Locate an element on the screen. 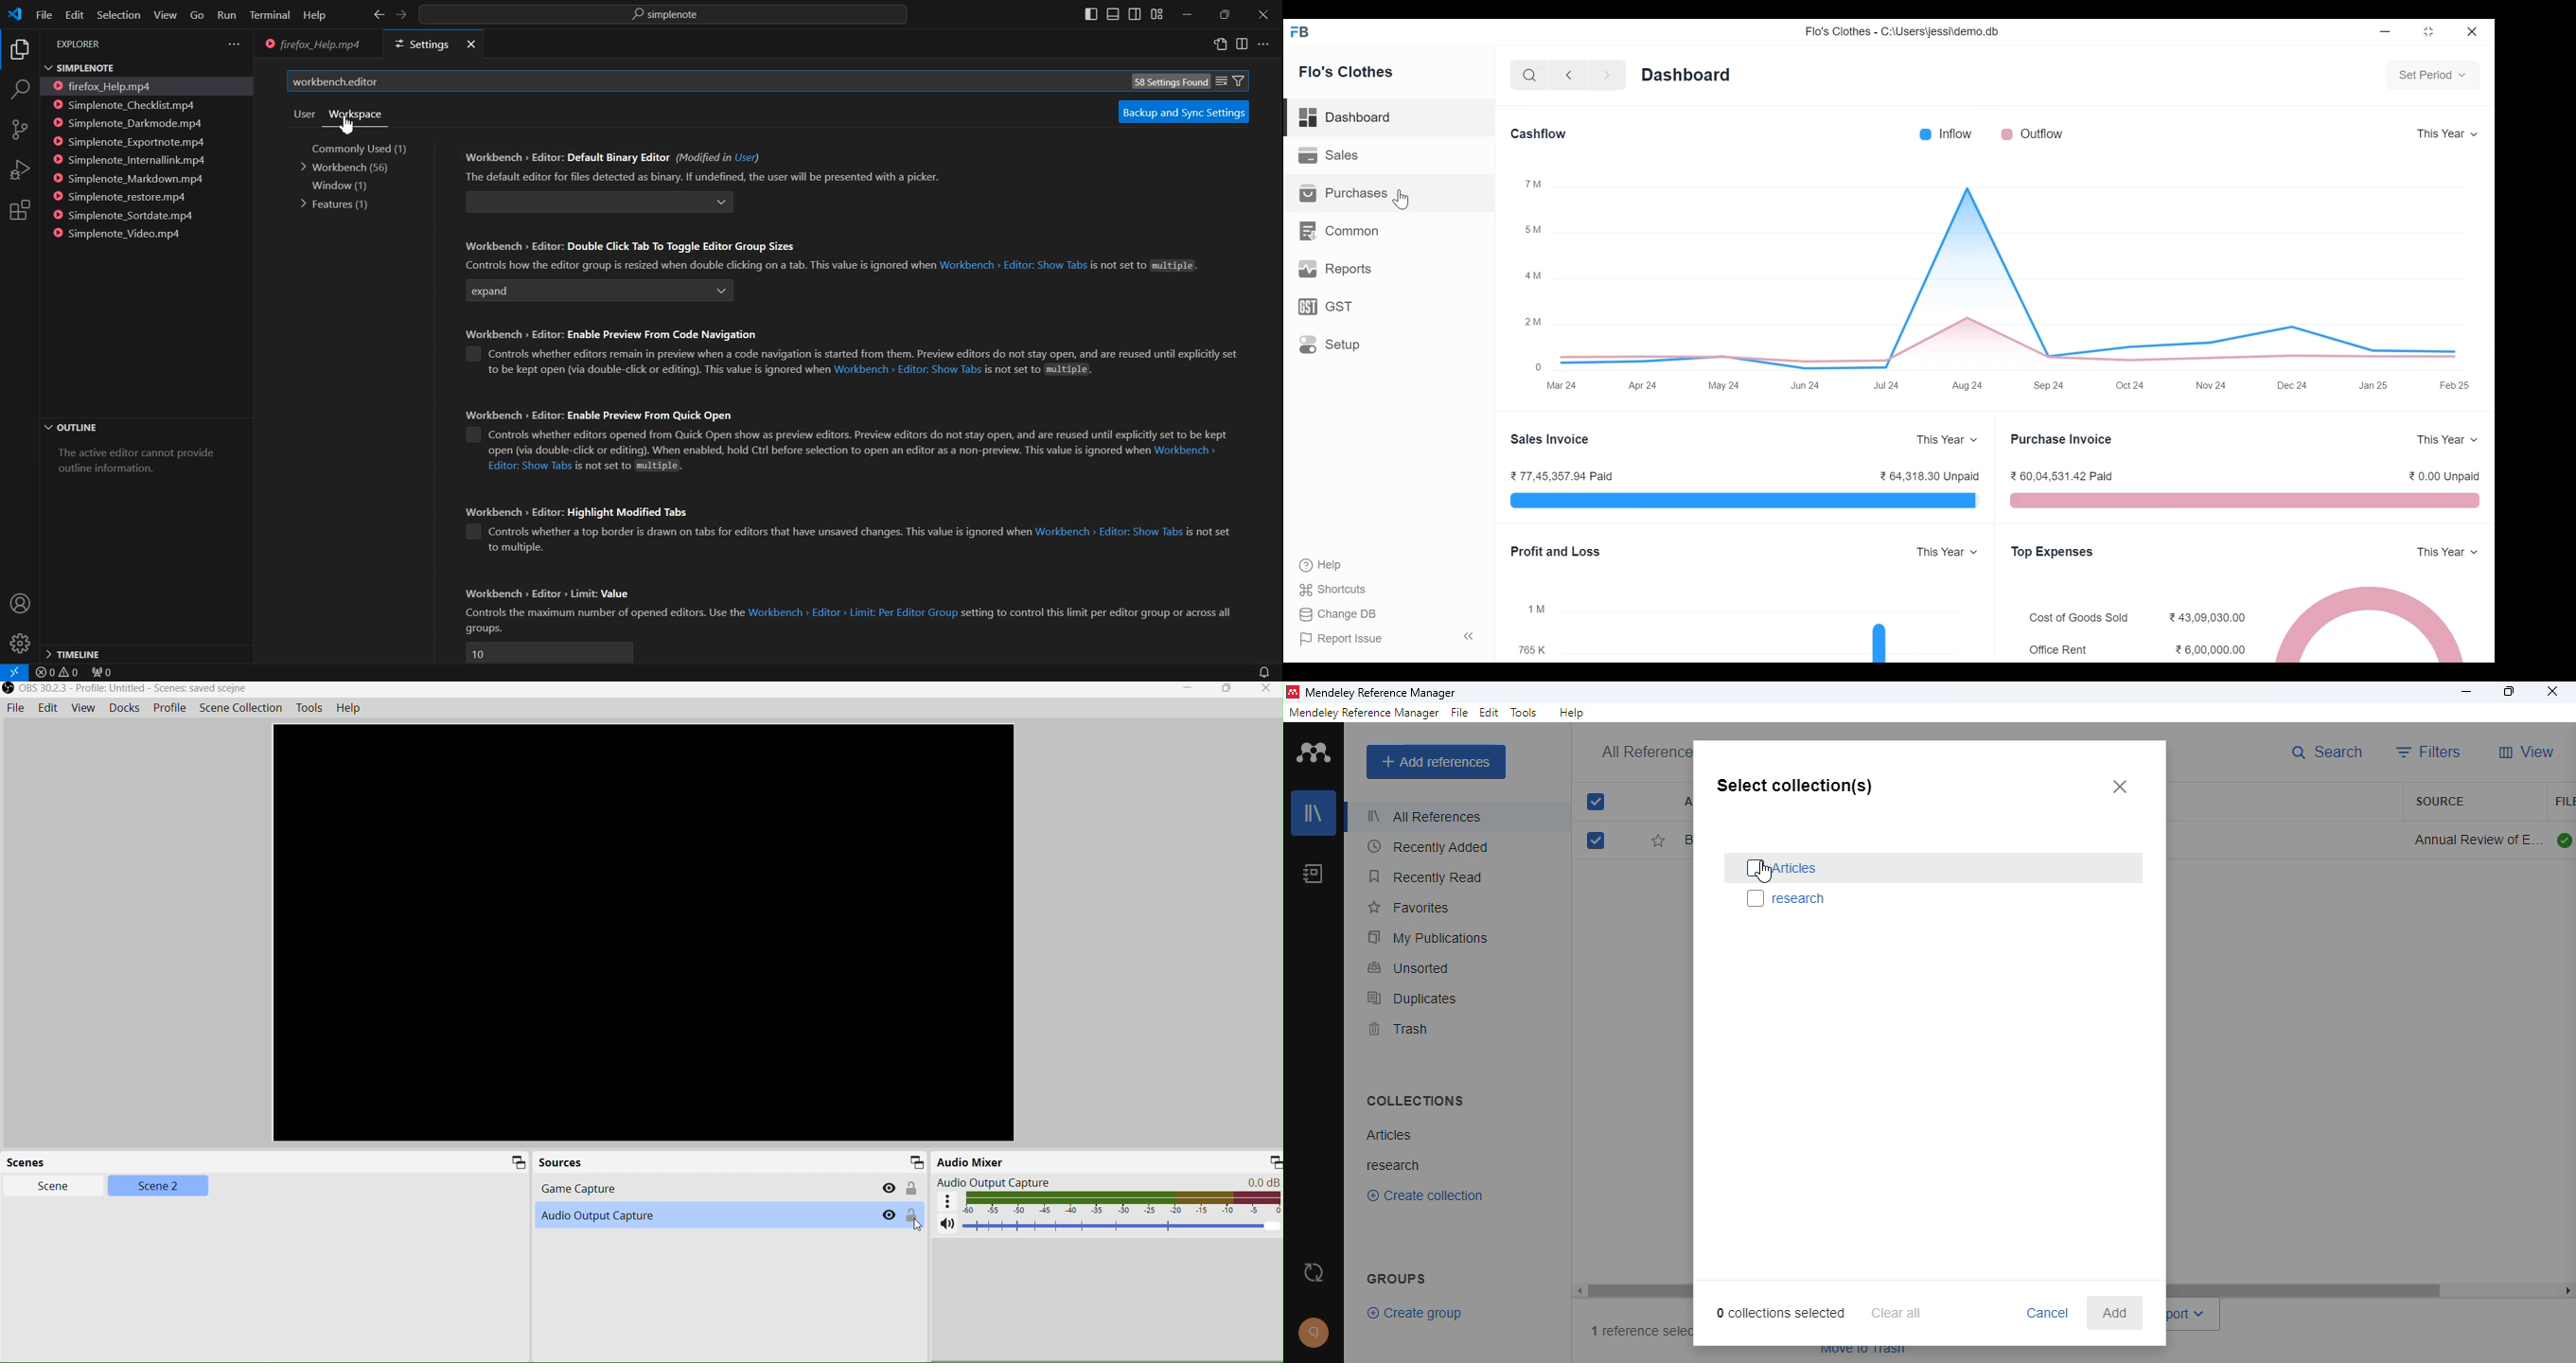 The image size is (2576, 1372). Navigate forward is located at coordinates (1606, 76).